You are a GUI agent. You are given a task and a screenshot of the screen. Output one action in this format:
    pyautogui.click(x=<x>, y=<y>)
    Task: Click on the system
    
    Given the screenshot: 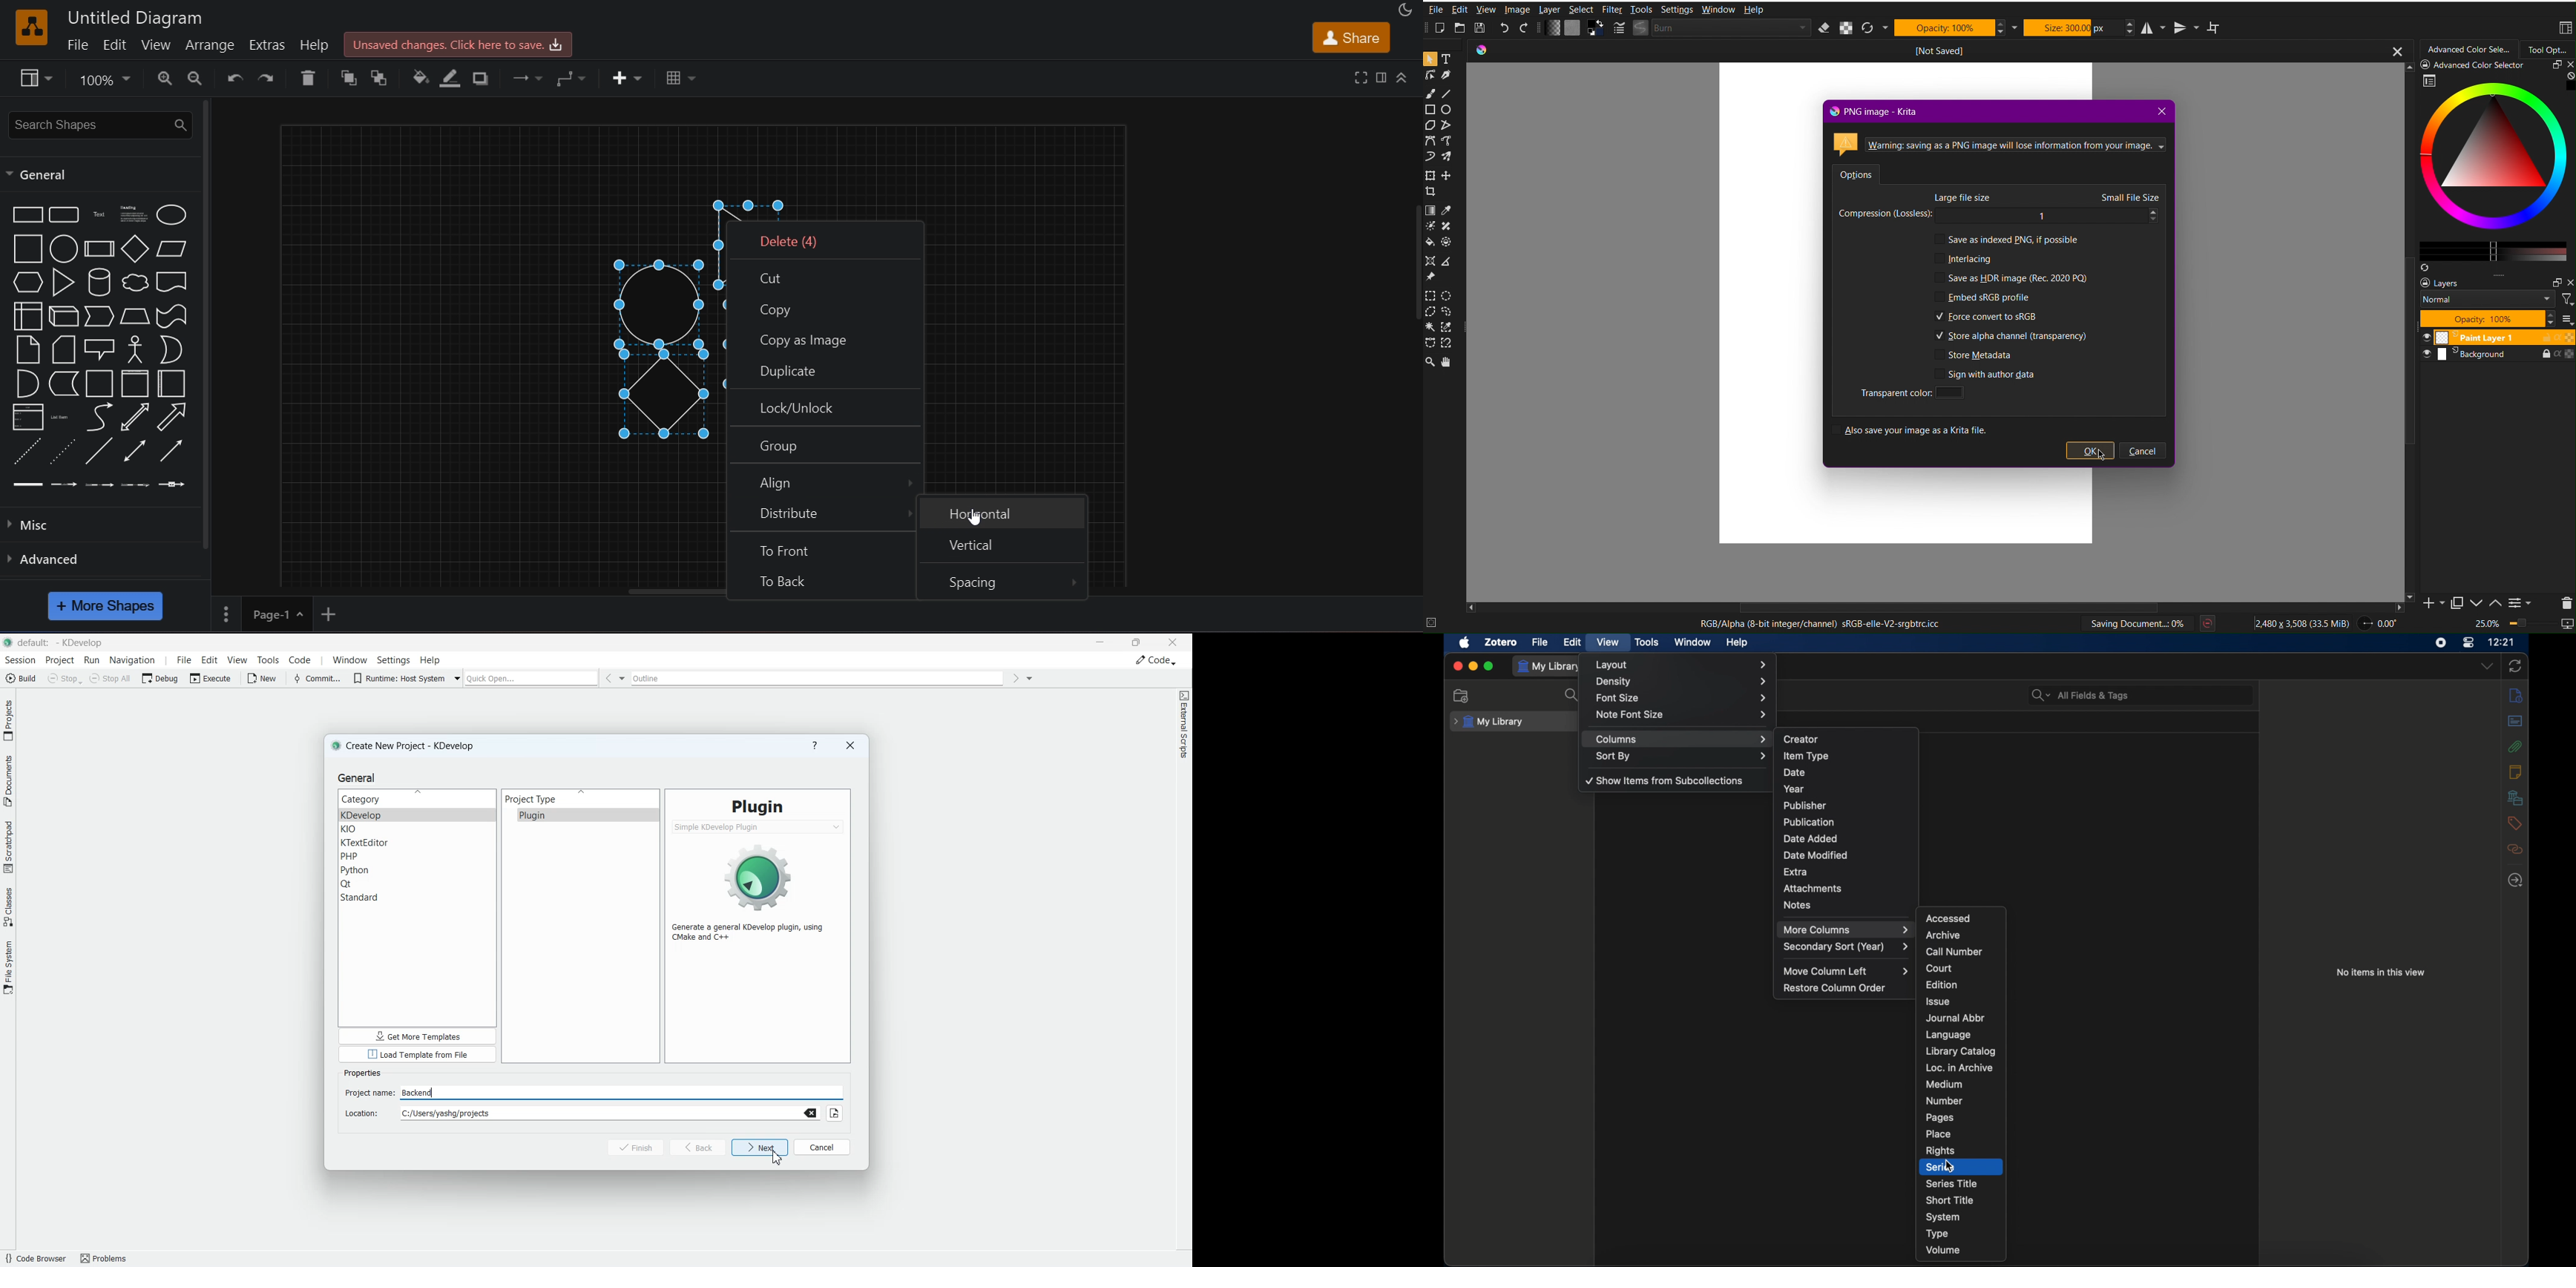 What is the action you would take?
    pyautogui.click(x=1943, y=1217)
    